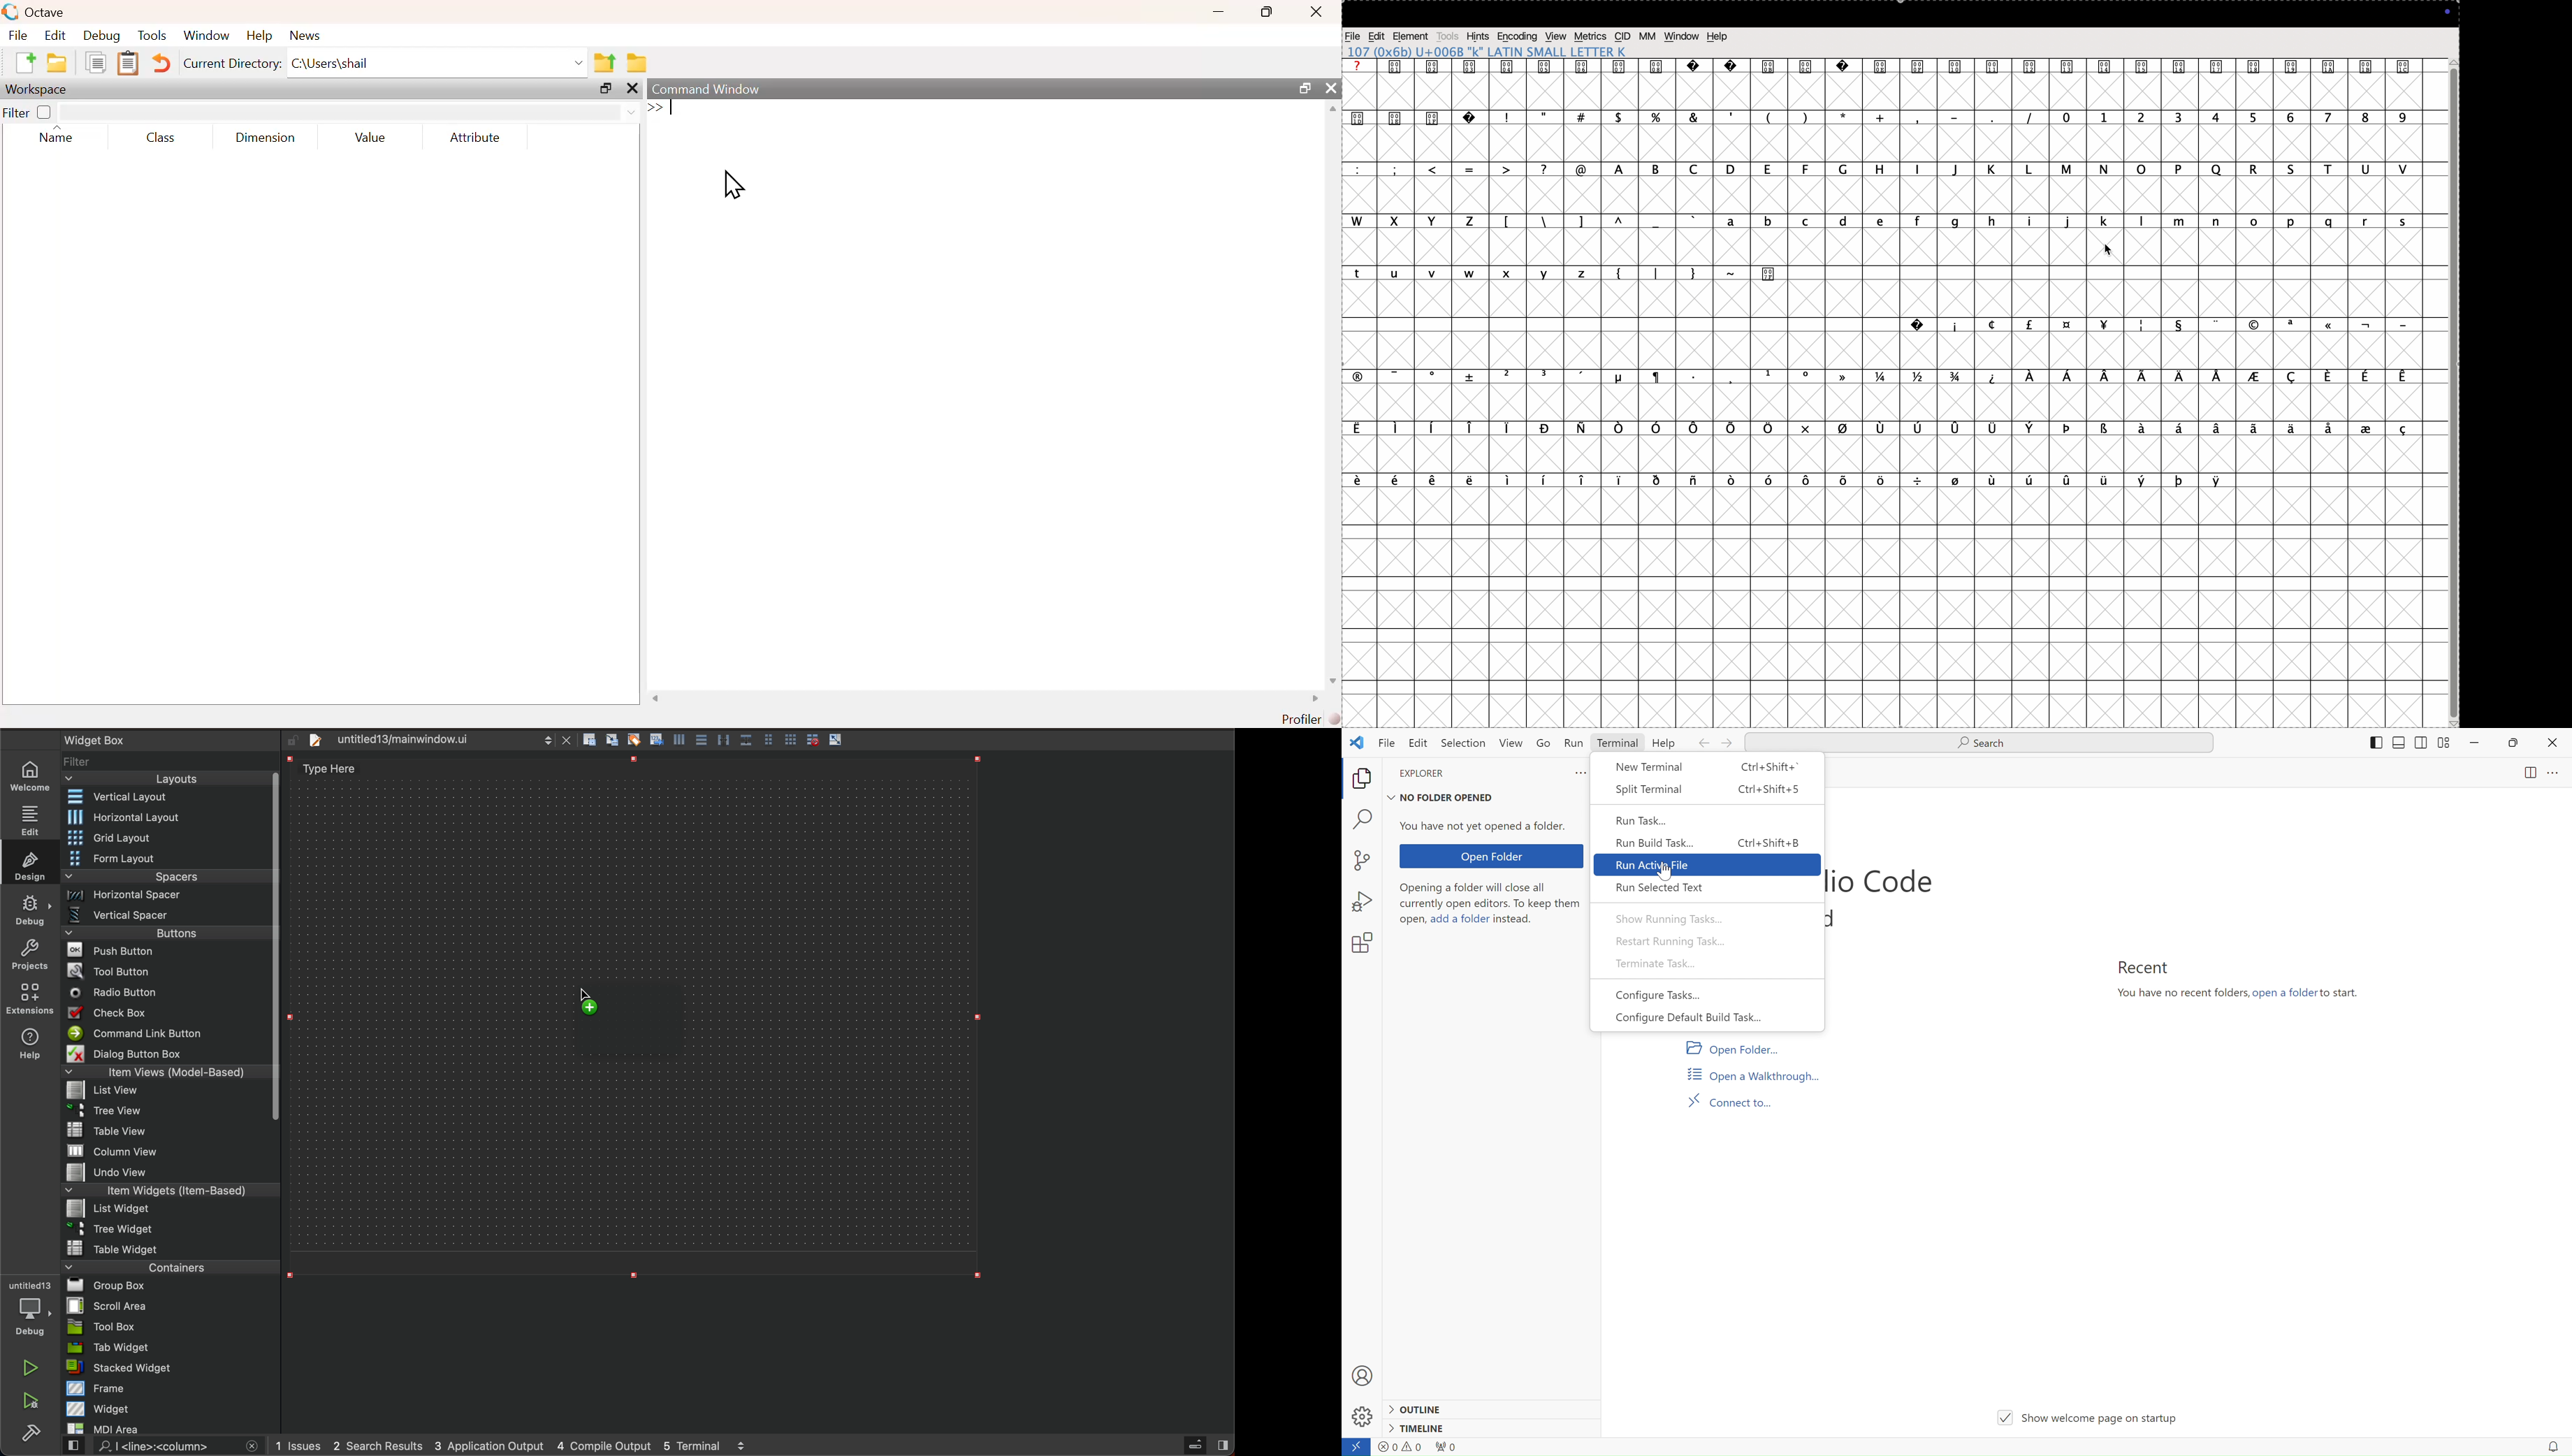 The image size is (2576, 1456). Describe the element at coordinates (152, 35) in the screenshot. I see `Tools` at that location.